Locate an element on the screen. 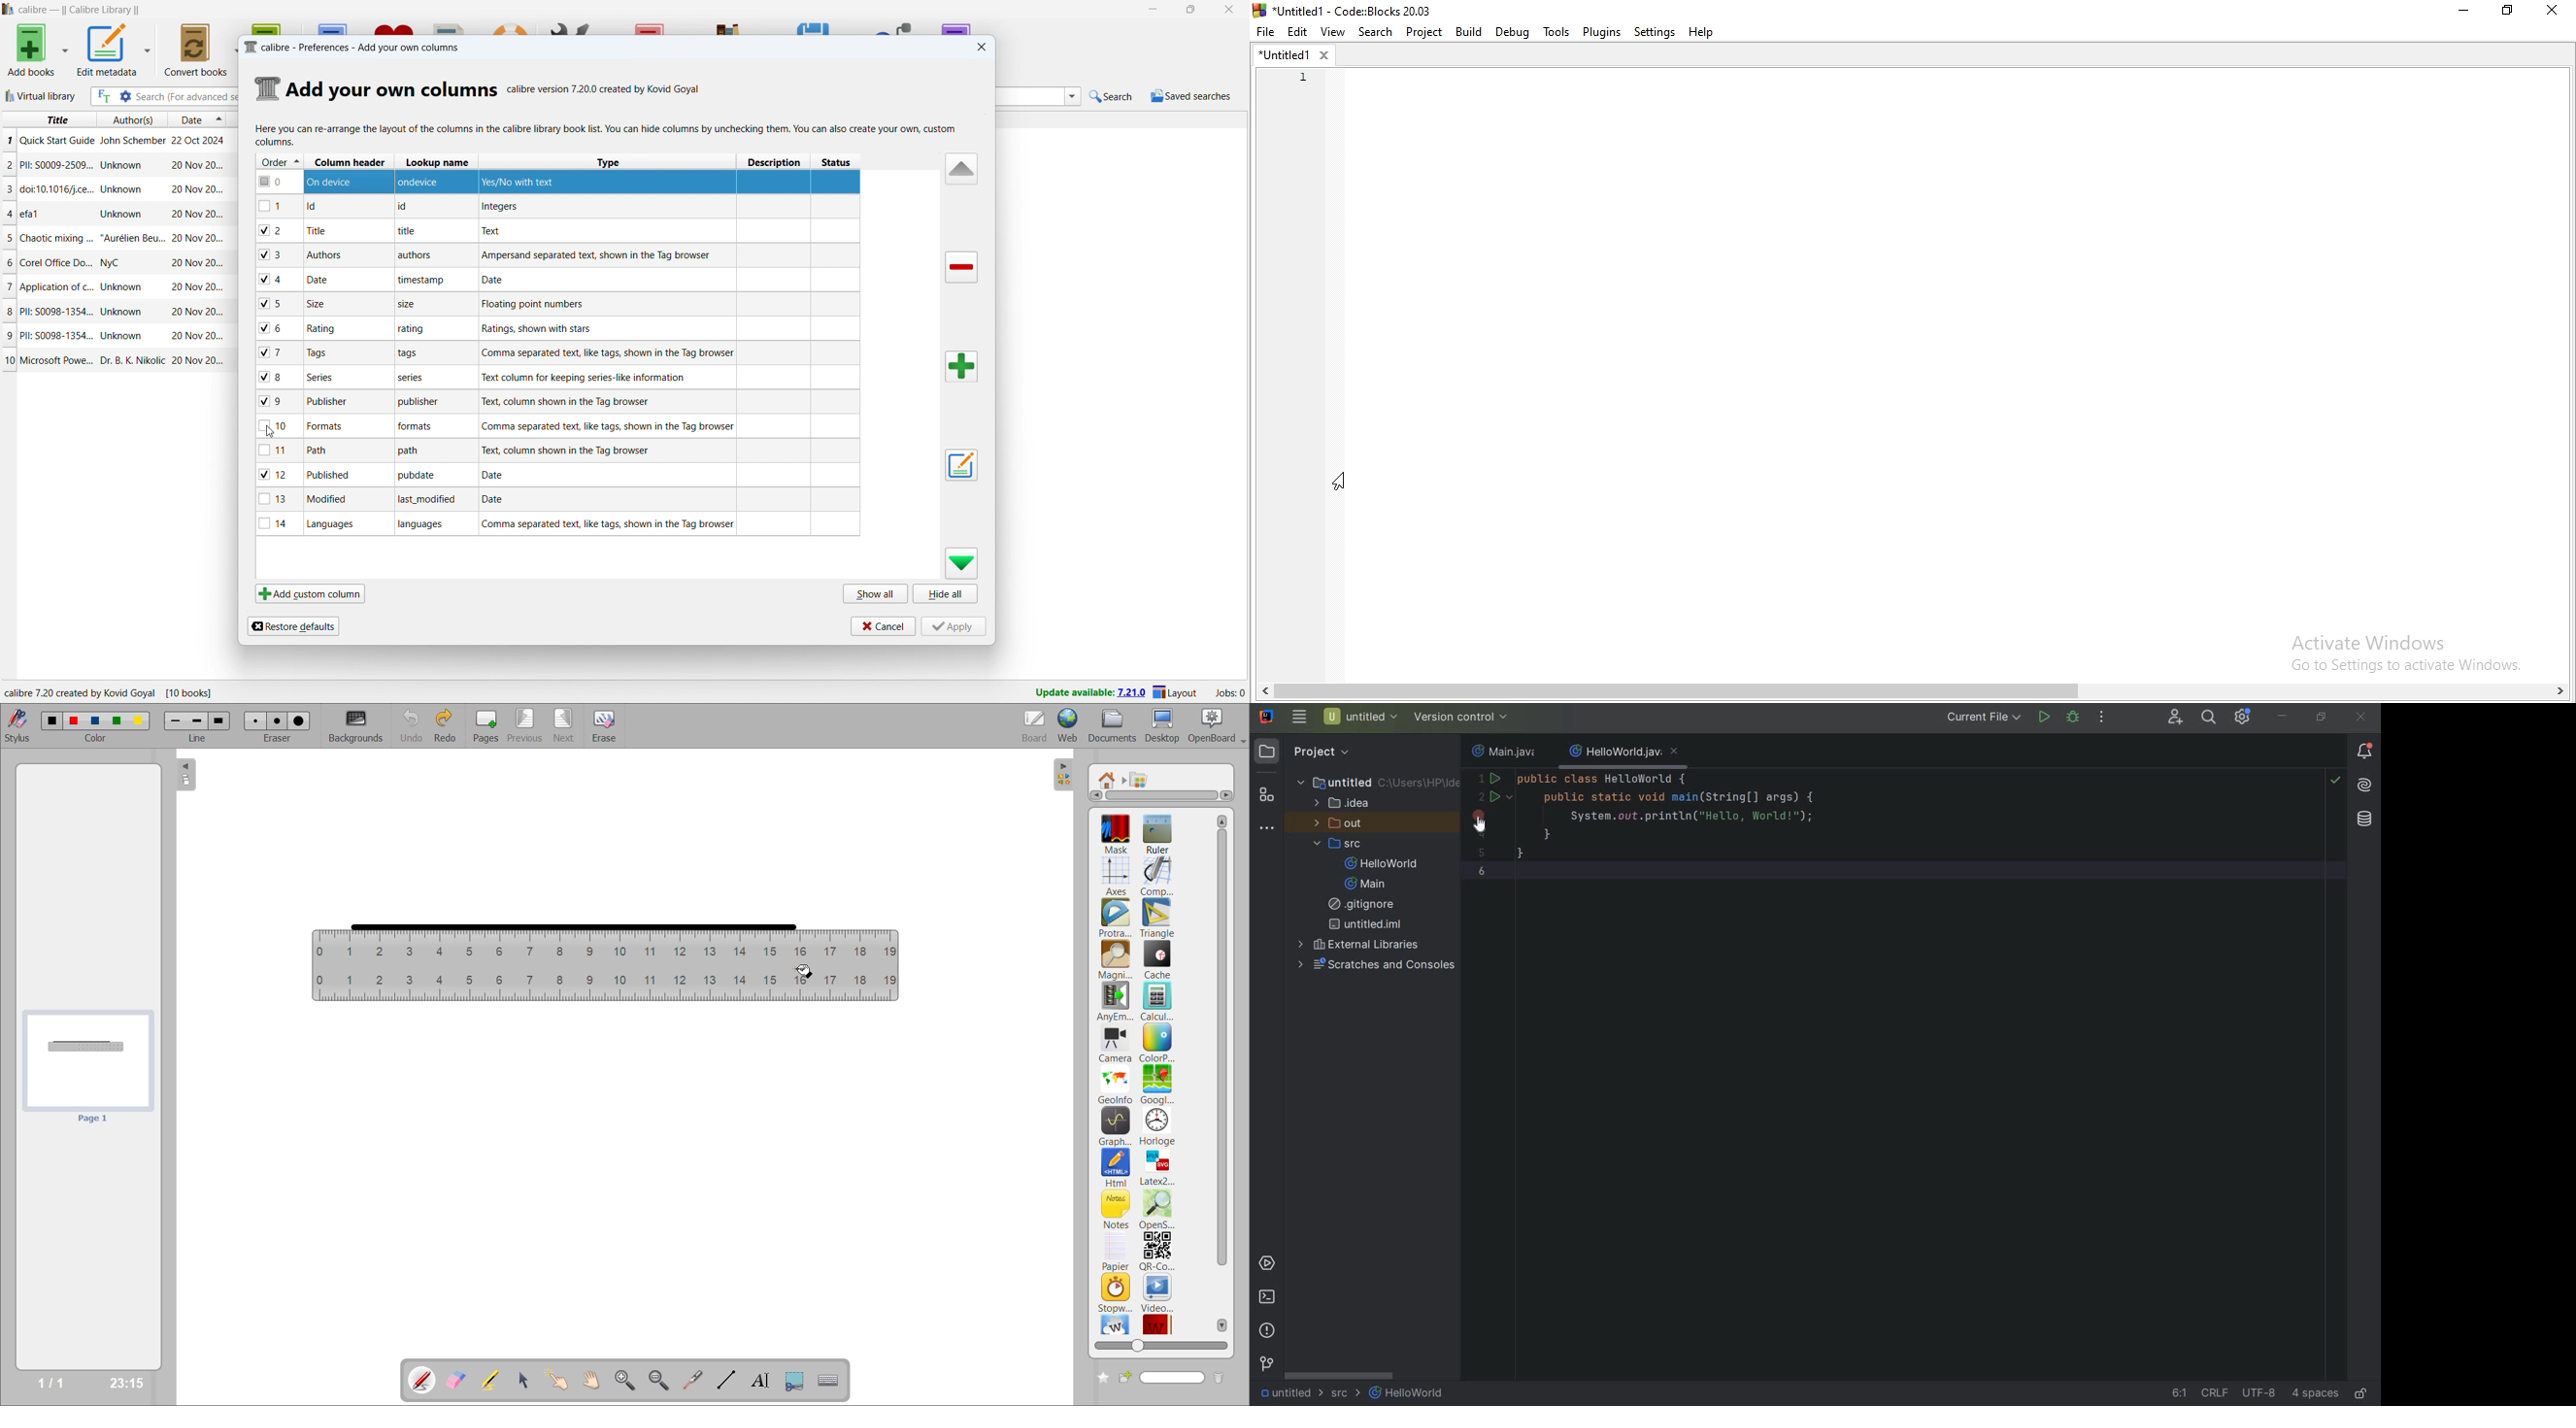 This screenshot has height=1428, width=2576. title is located at coordinates (79, 10).